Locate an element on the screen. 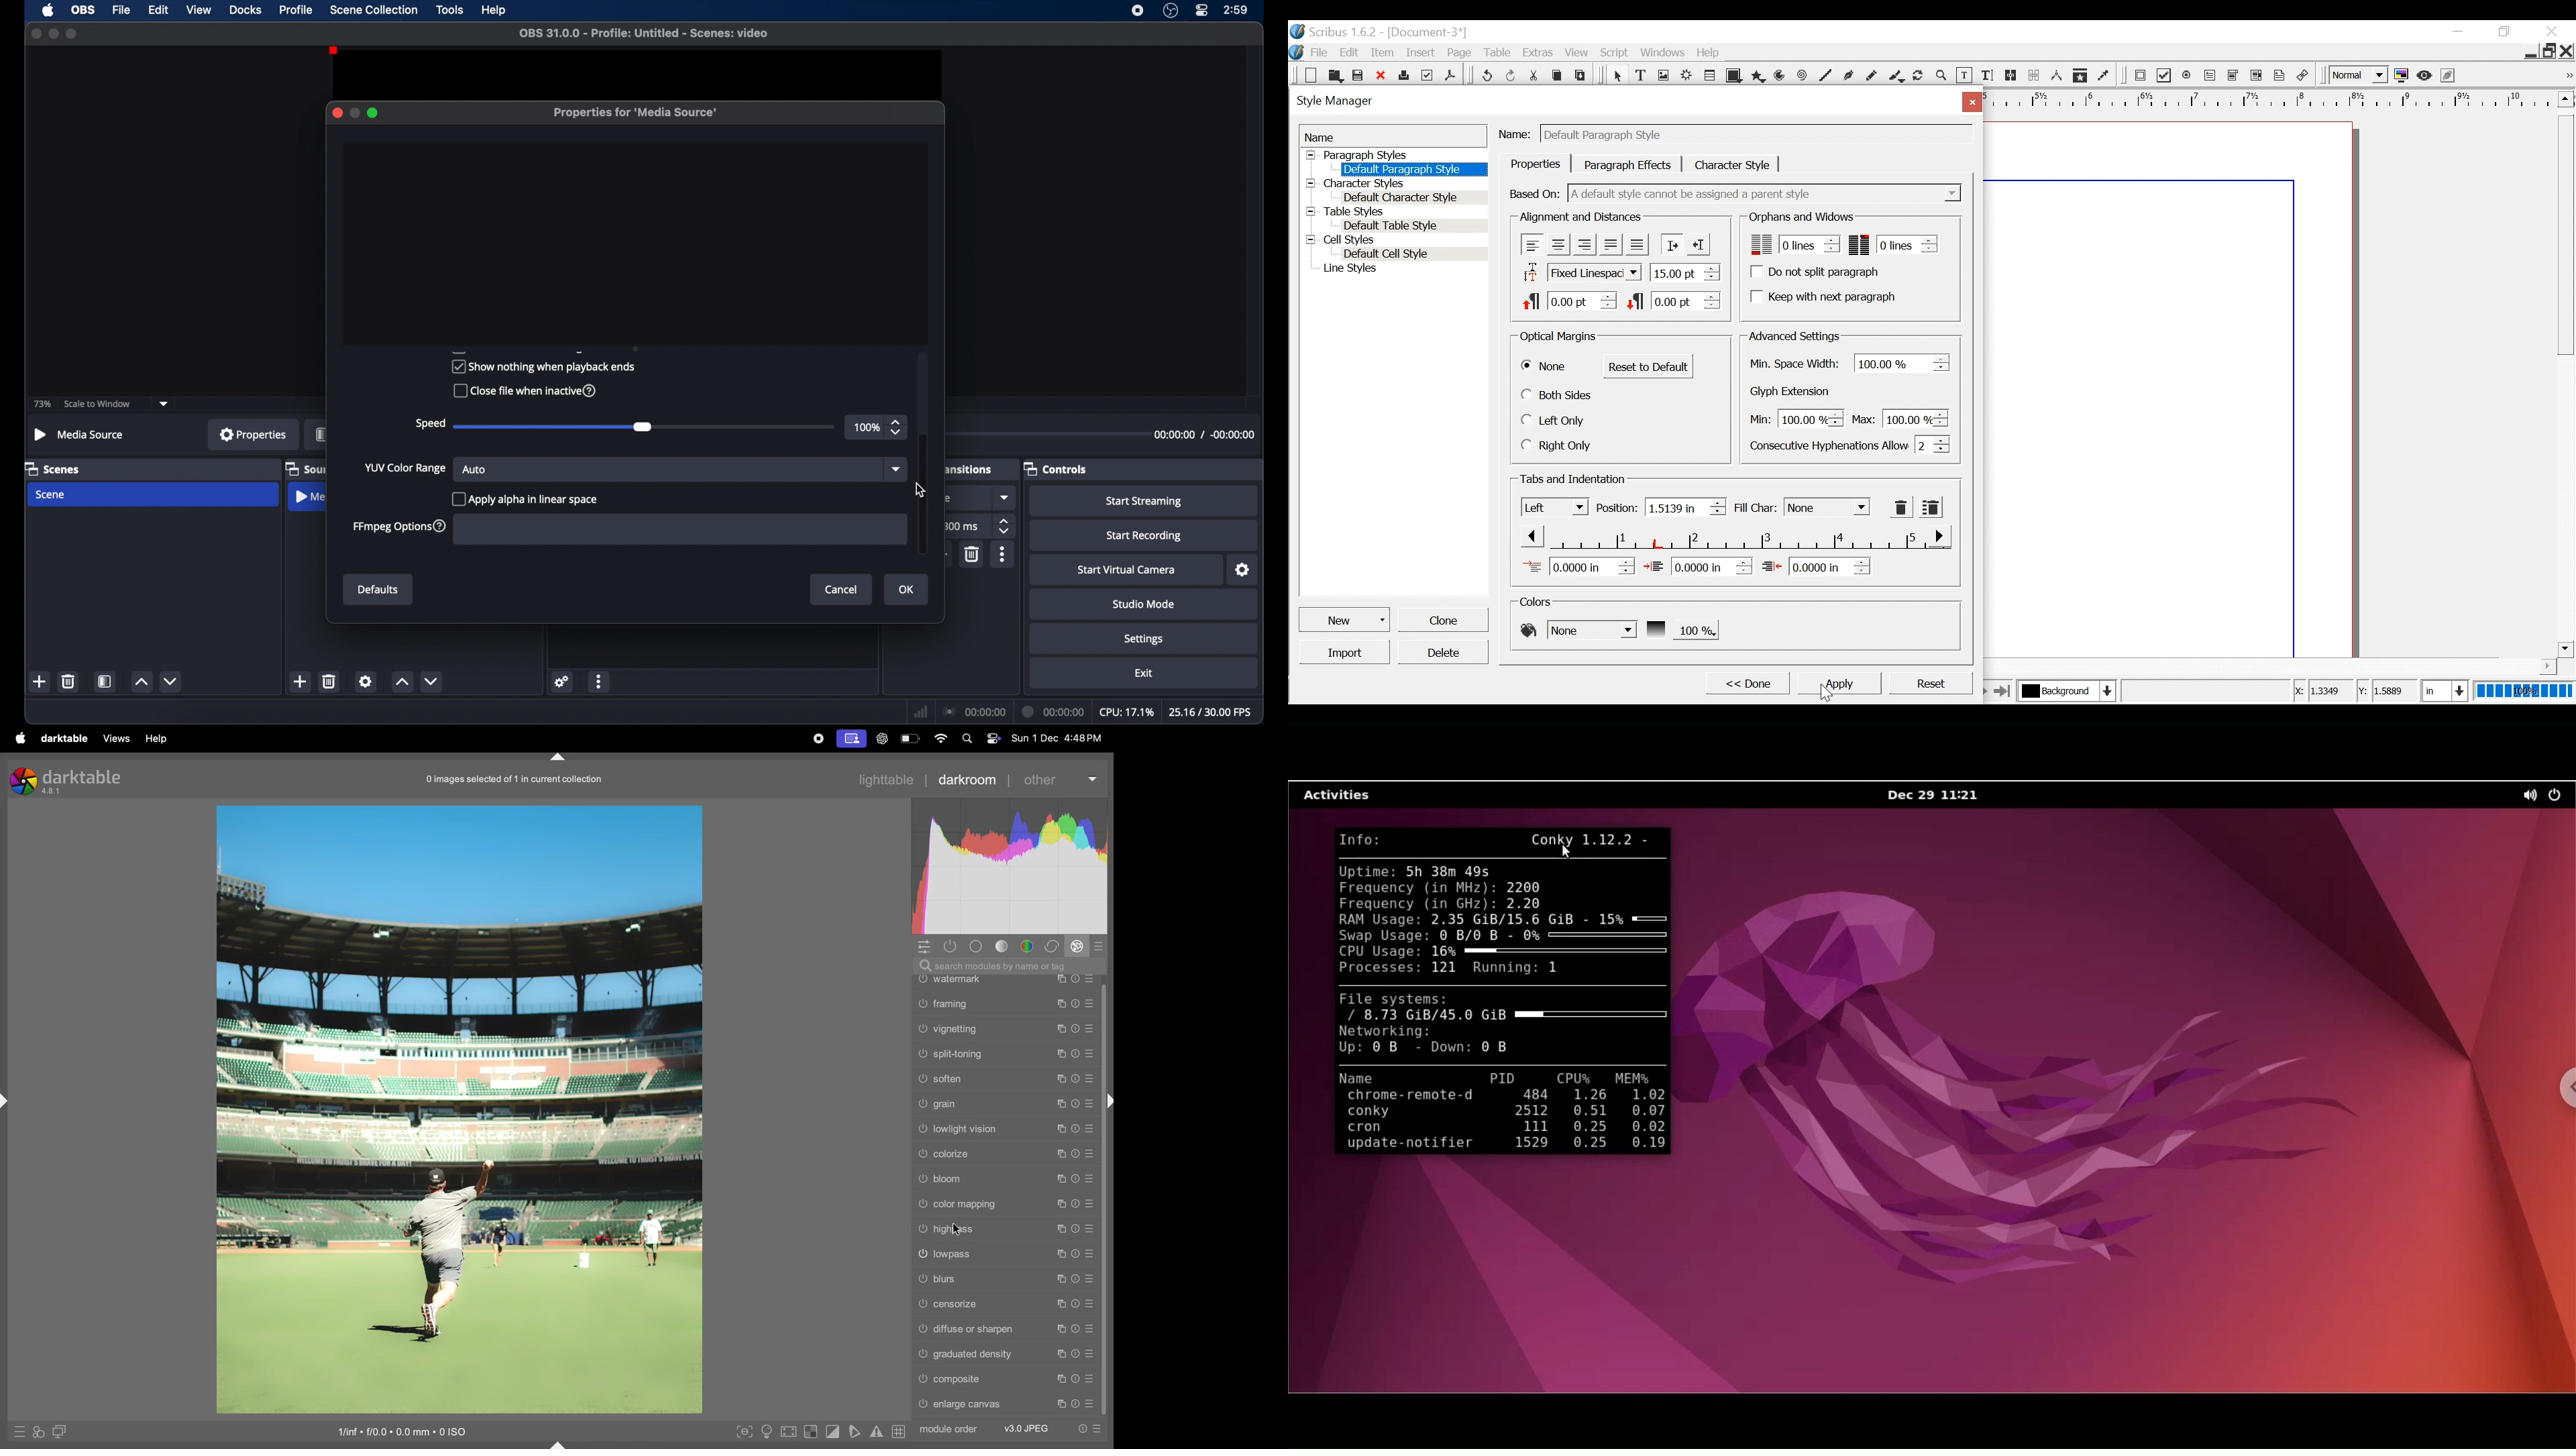 The image size is (2576, 1456). Cut is located at coordinates (1535, 74).